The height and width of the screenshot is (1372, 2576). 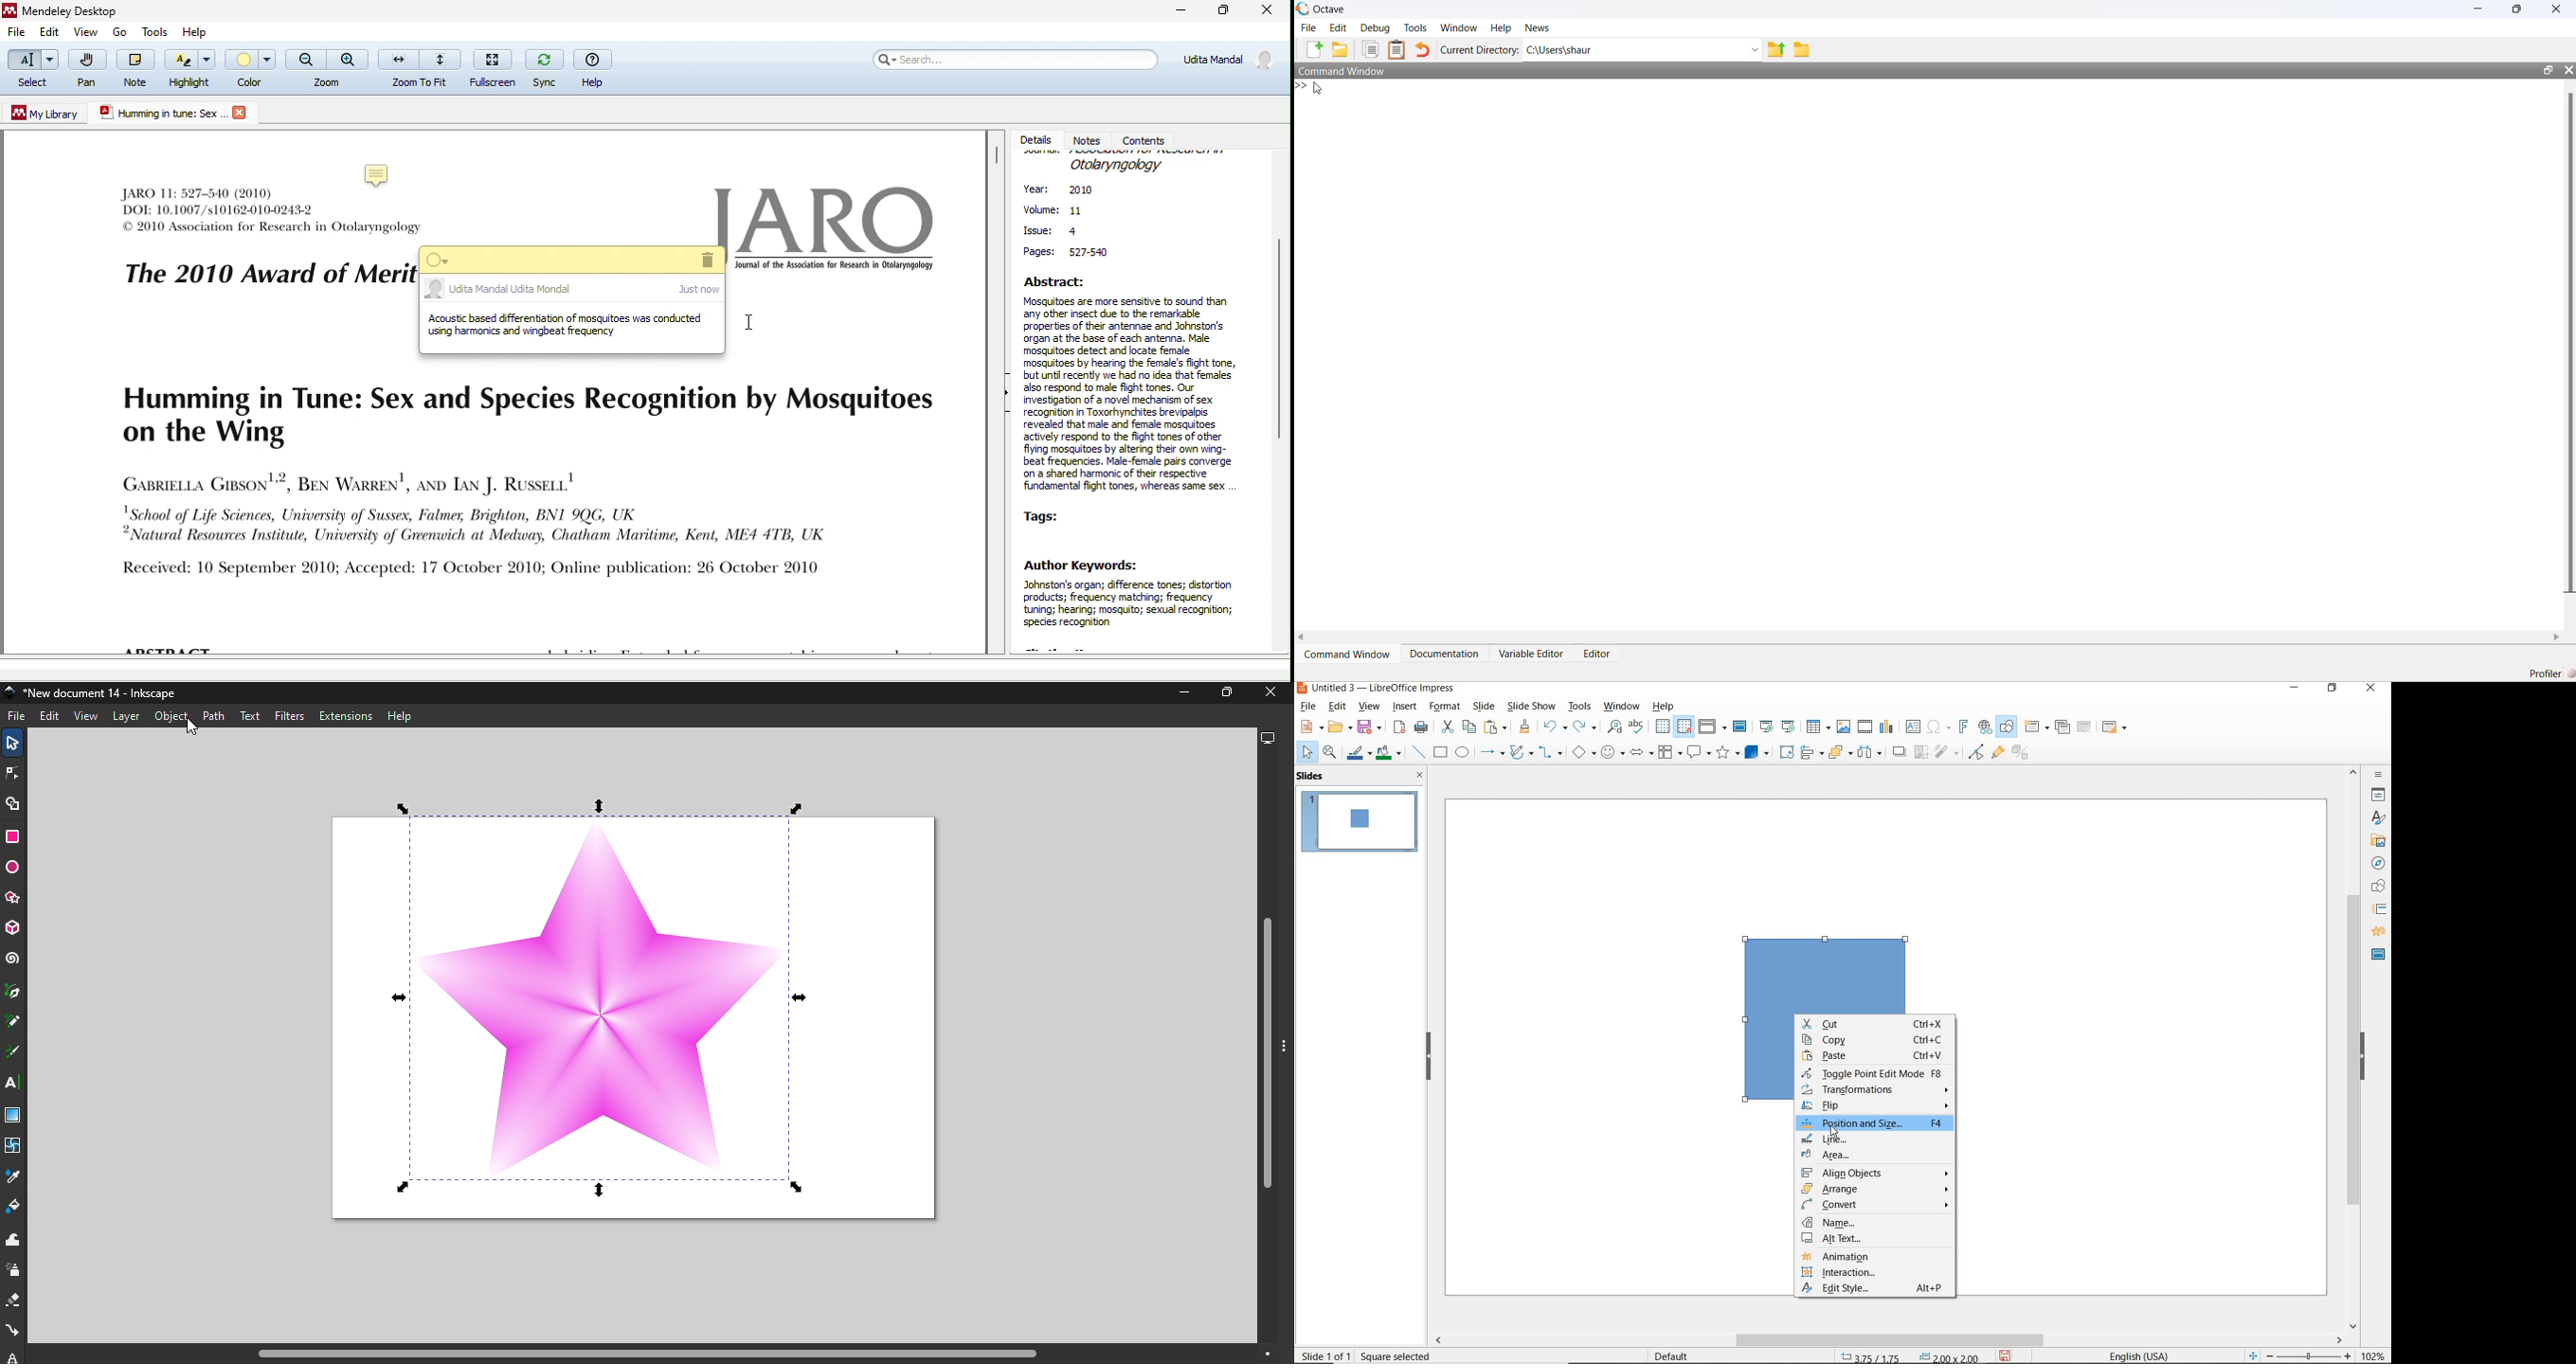 I want to click on Profiler, so click(x=2552, y=673).